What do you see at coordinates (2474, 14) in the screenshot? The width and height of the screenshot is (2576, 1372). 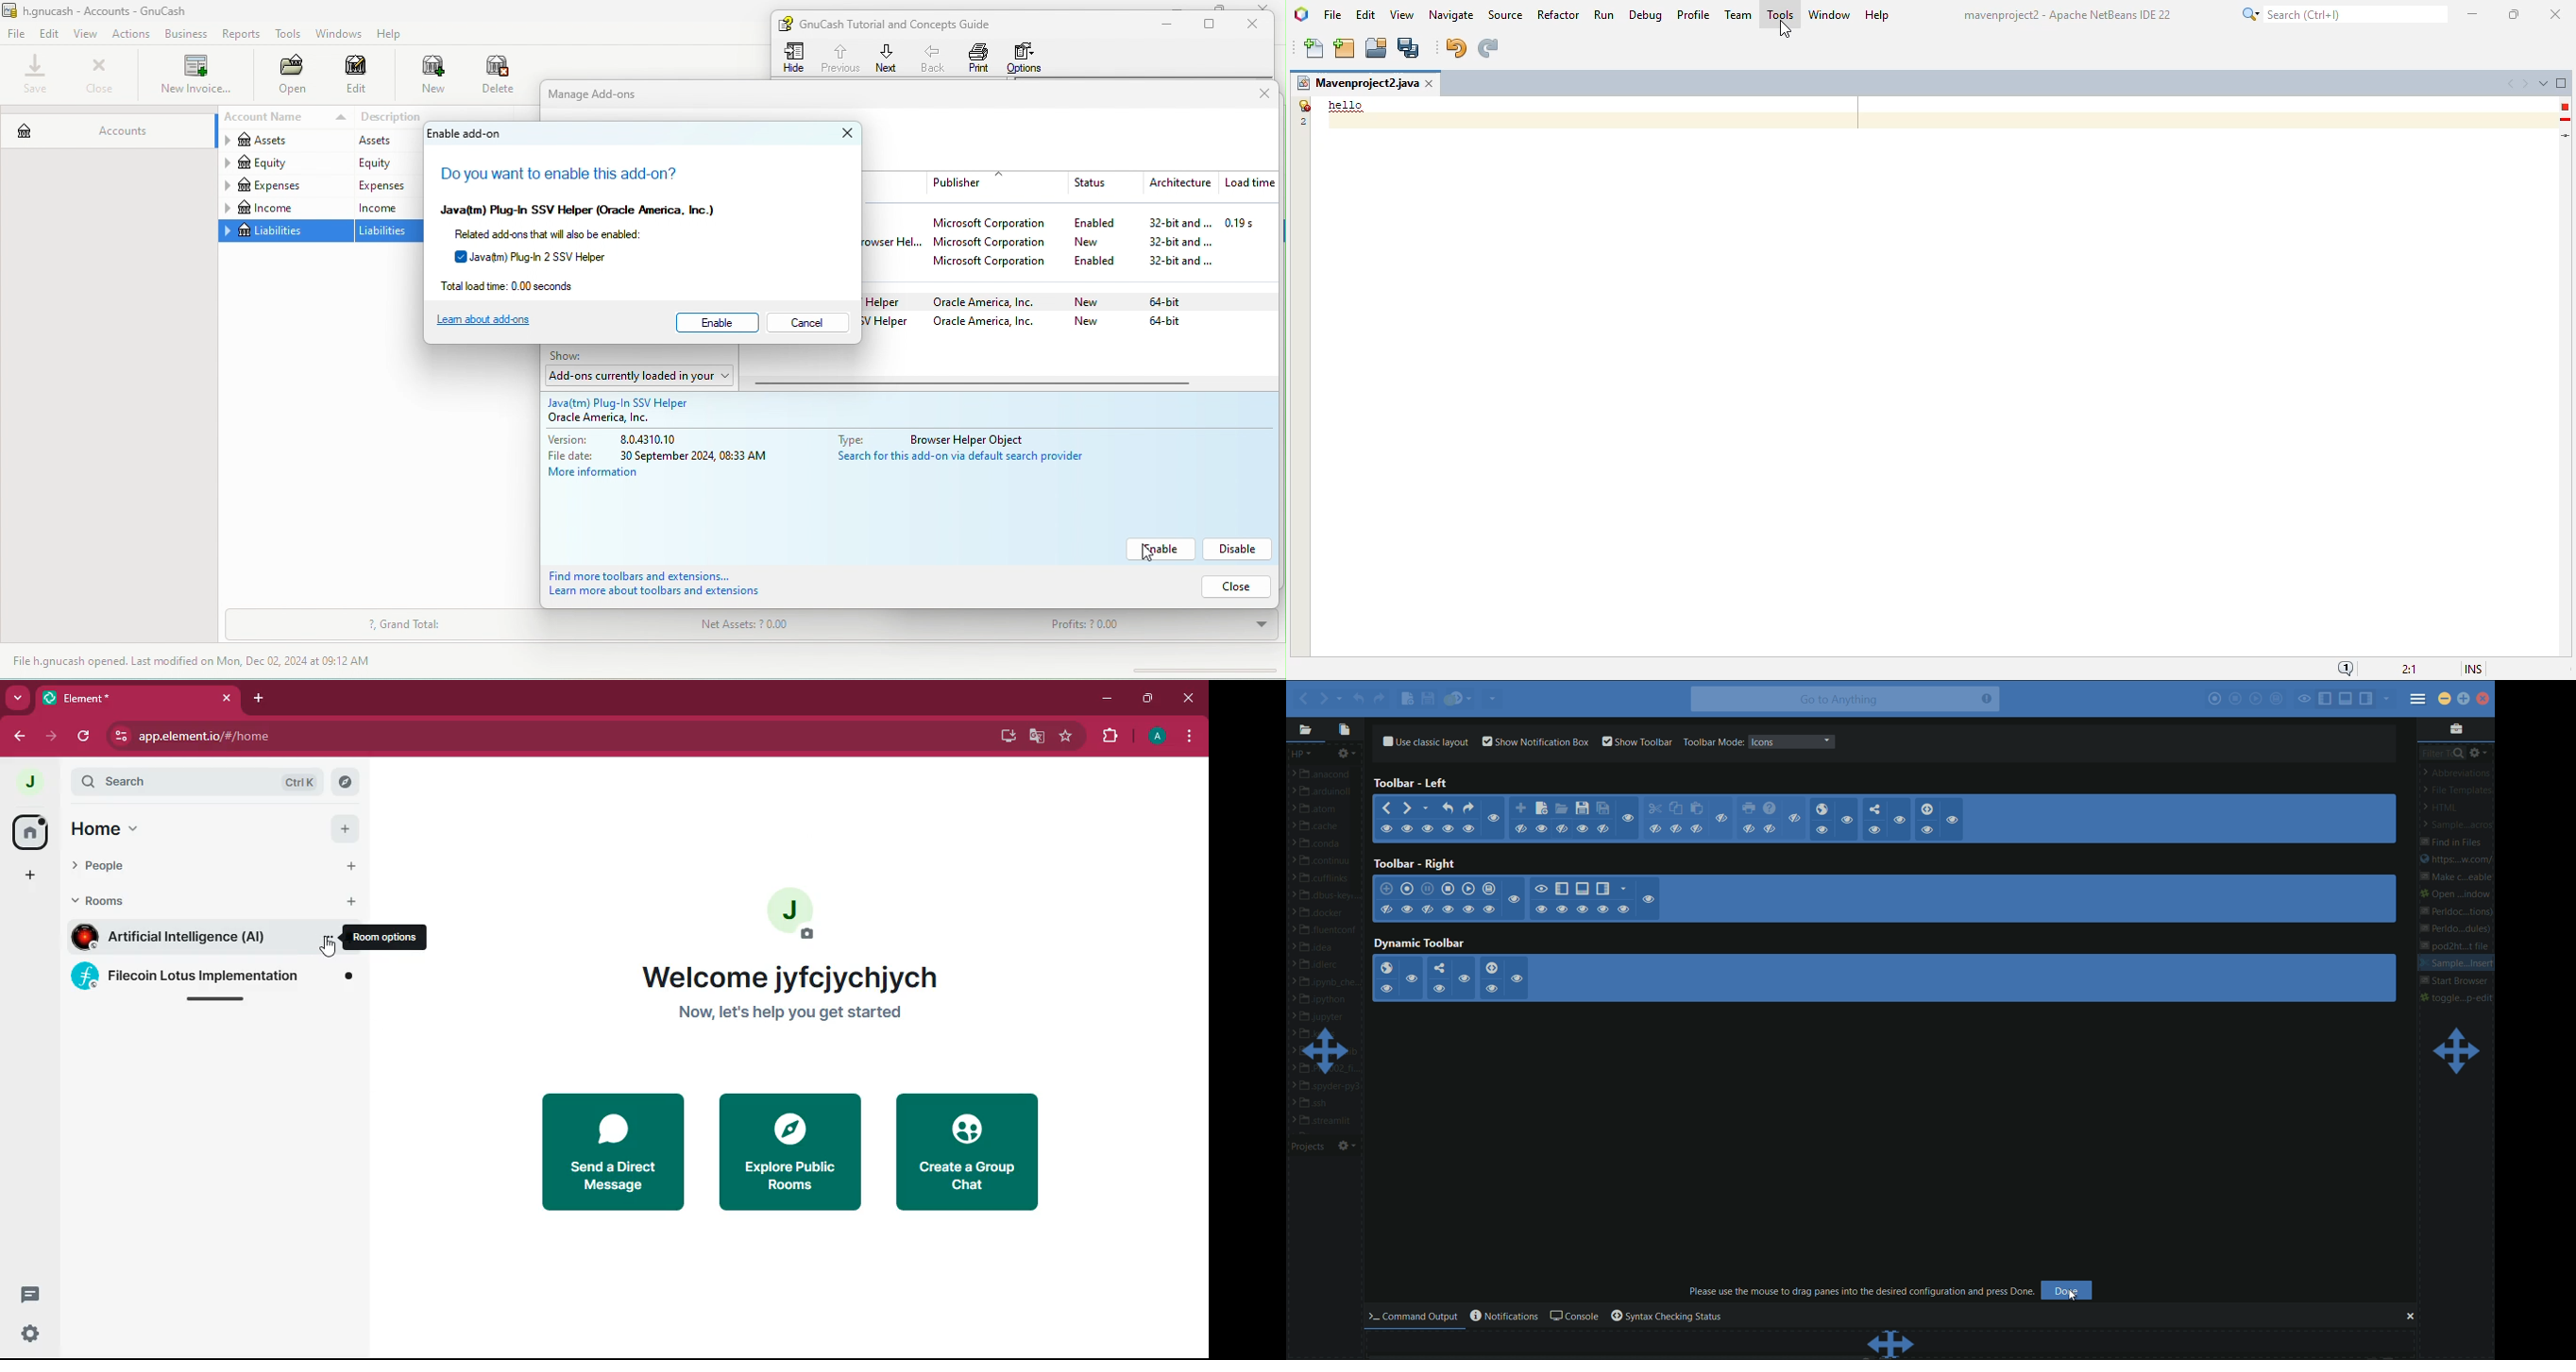 I see `minimize` at bounding box center [2474, 14].